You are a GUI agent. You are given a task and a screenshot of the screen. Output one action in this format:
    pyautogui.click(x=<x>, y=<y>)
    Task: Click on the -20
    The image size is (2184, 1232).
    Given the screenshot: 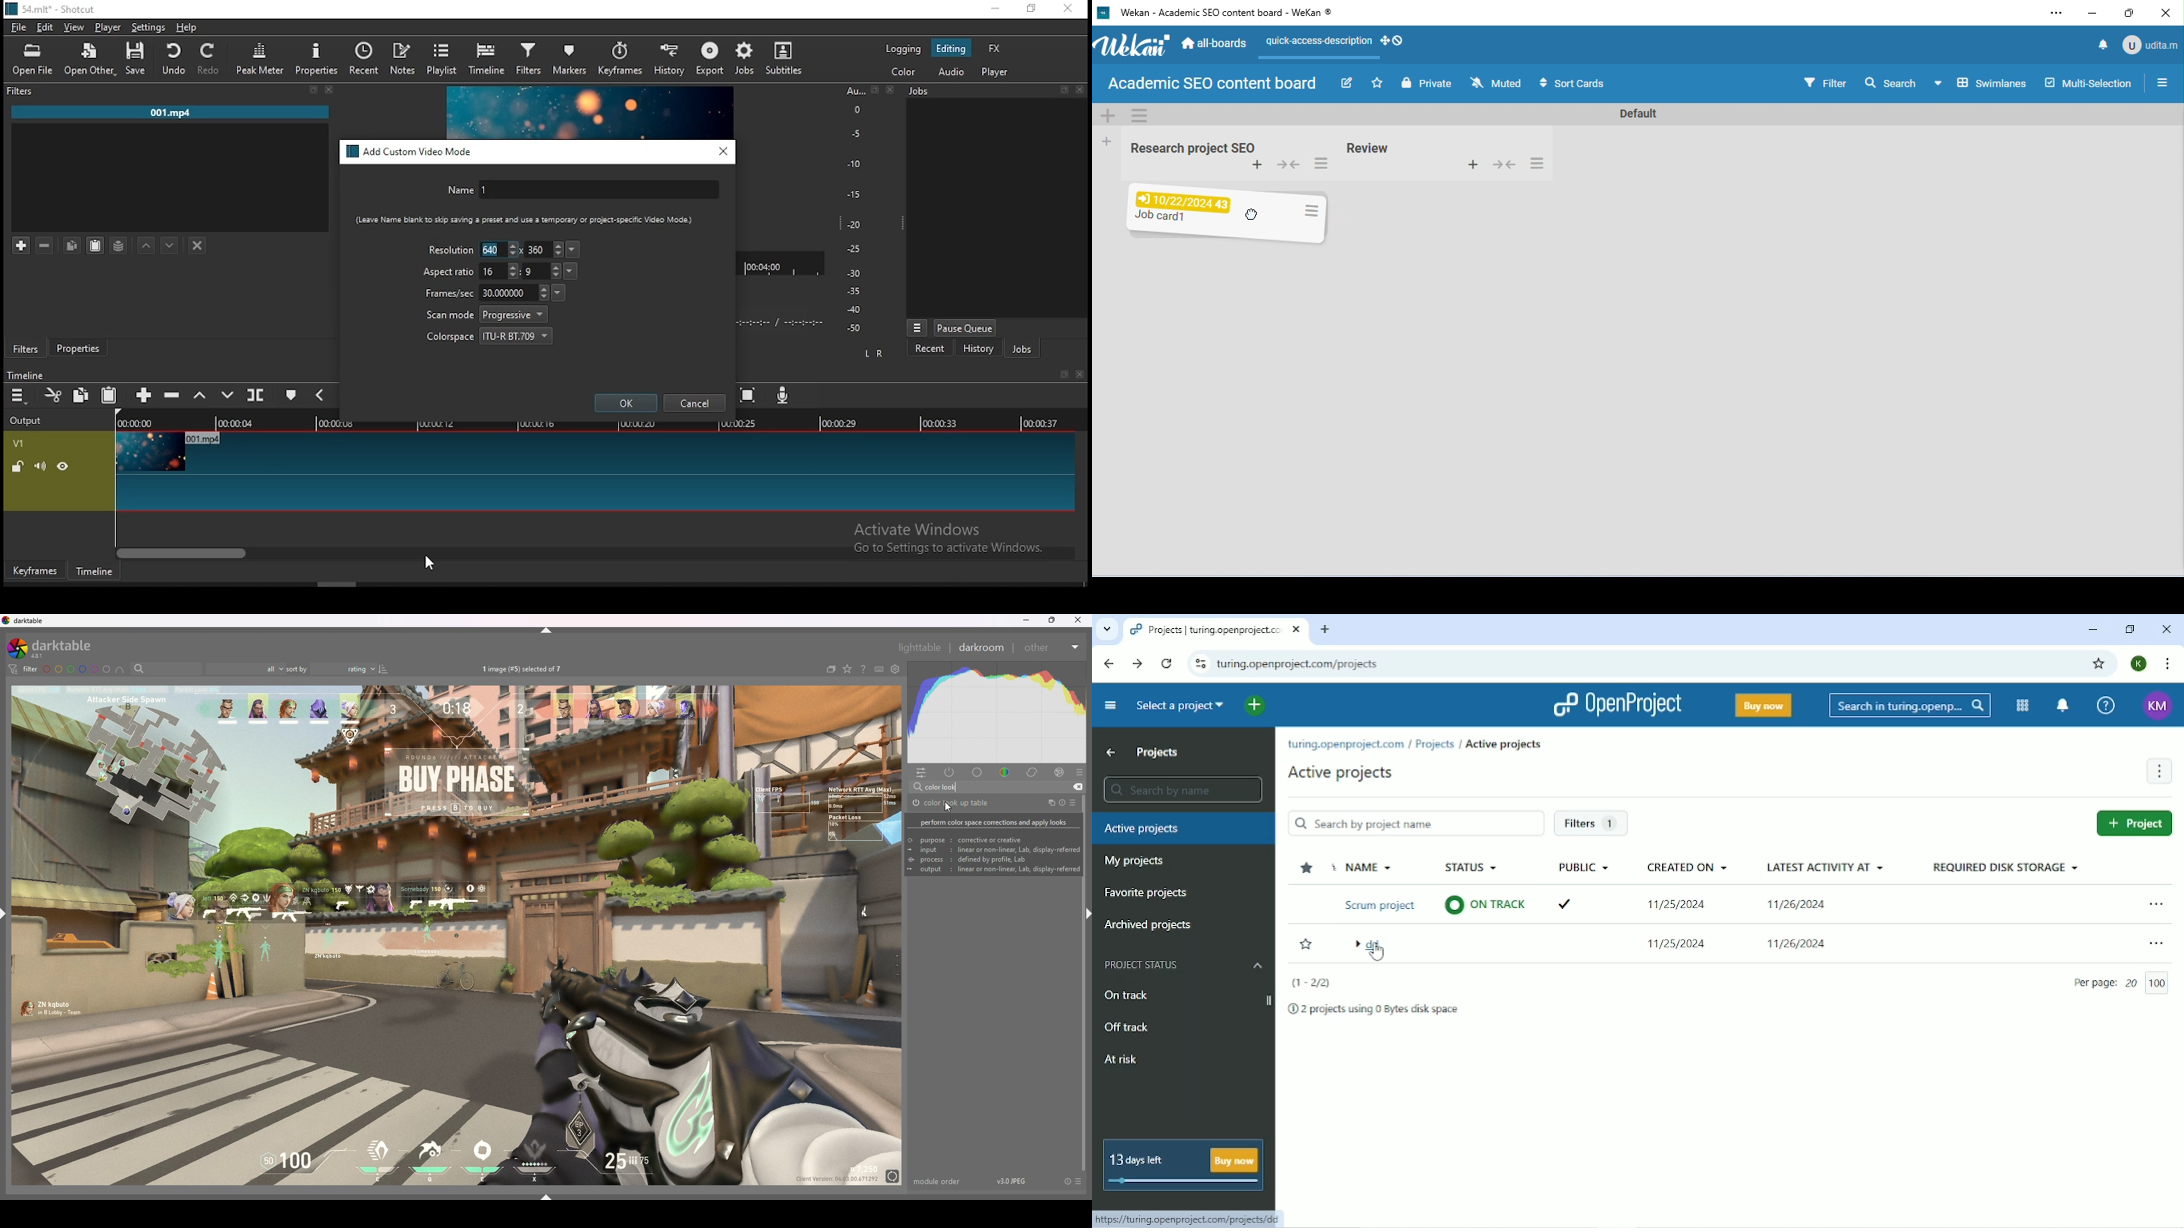 What is the action you would take?
    pyautogui.click(x=854, y=224)
    